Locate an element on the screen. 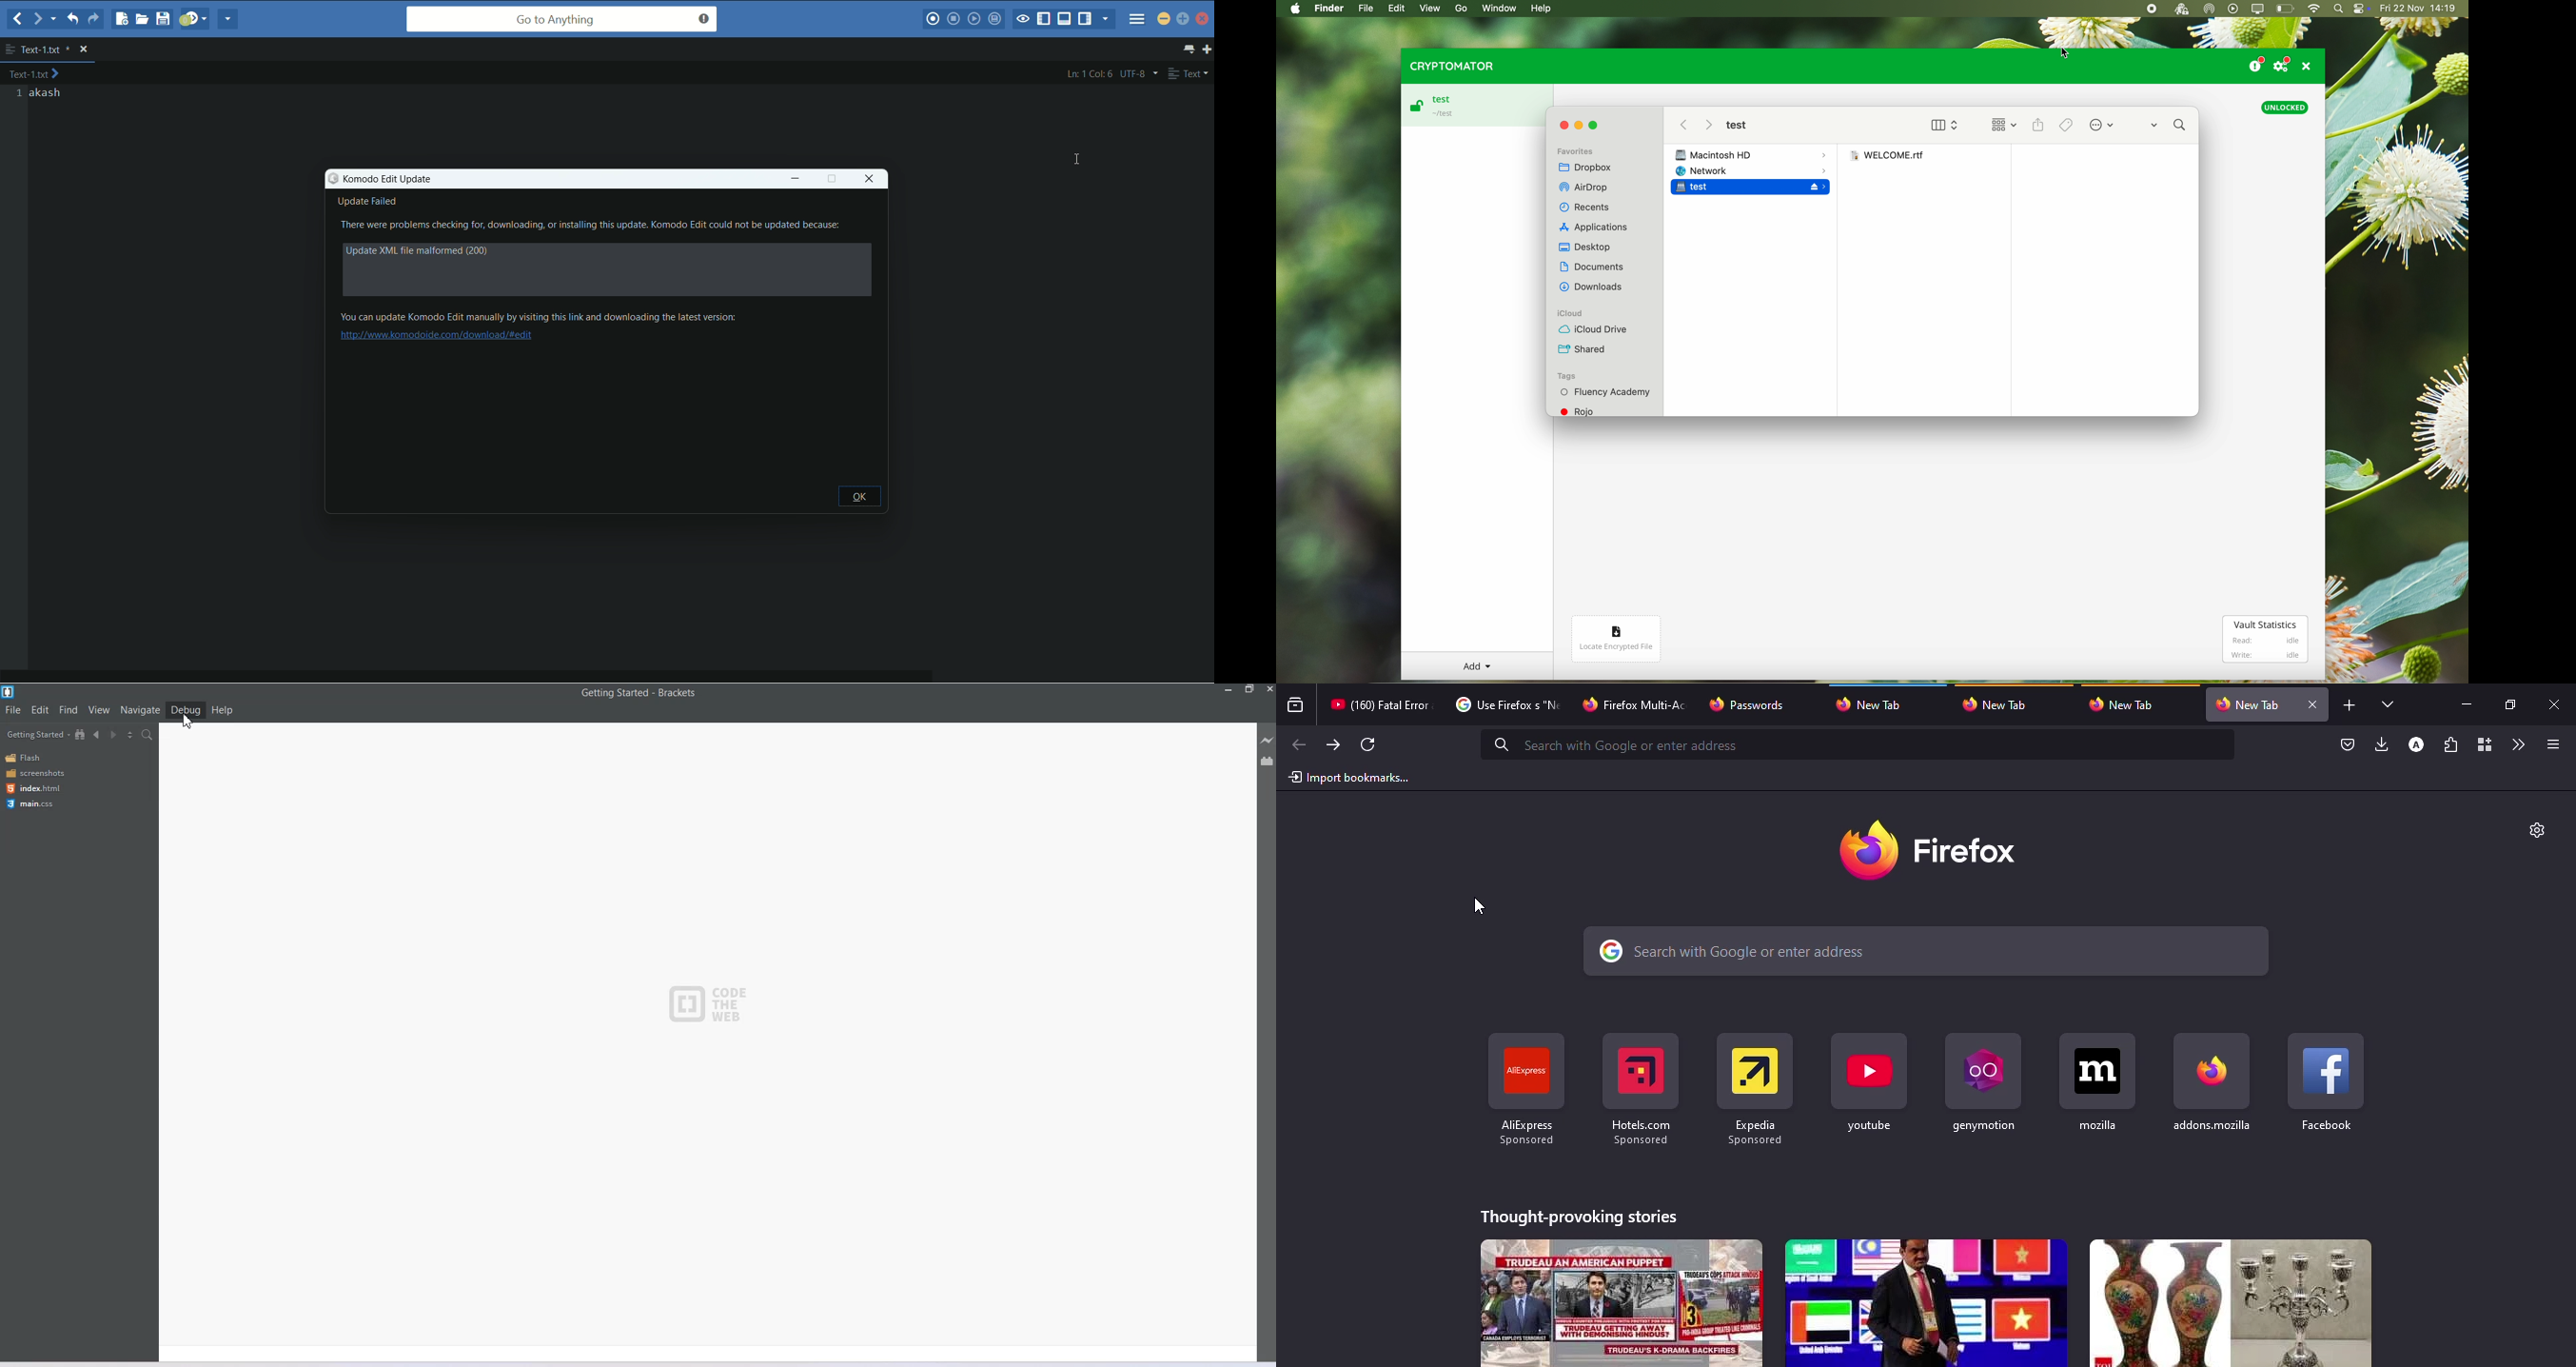 This screenshot has width=2576, height=1372. close is located at coordinates (2555, 703).